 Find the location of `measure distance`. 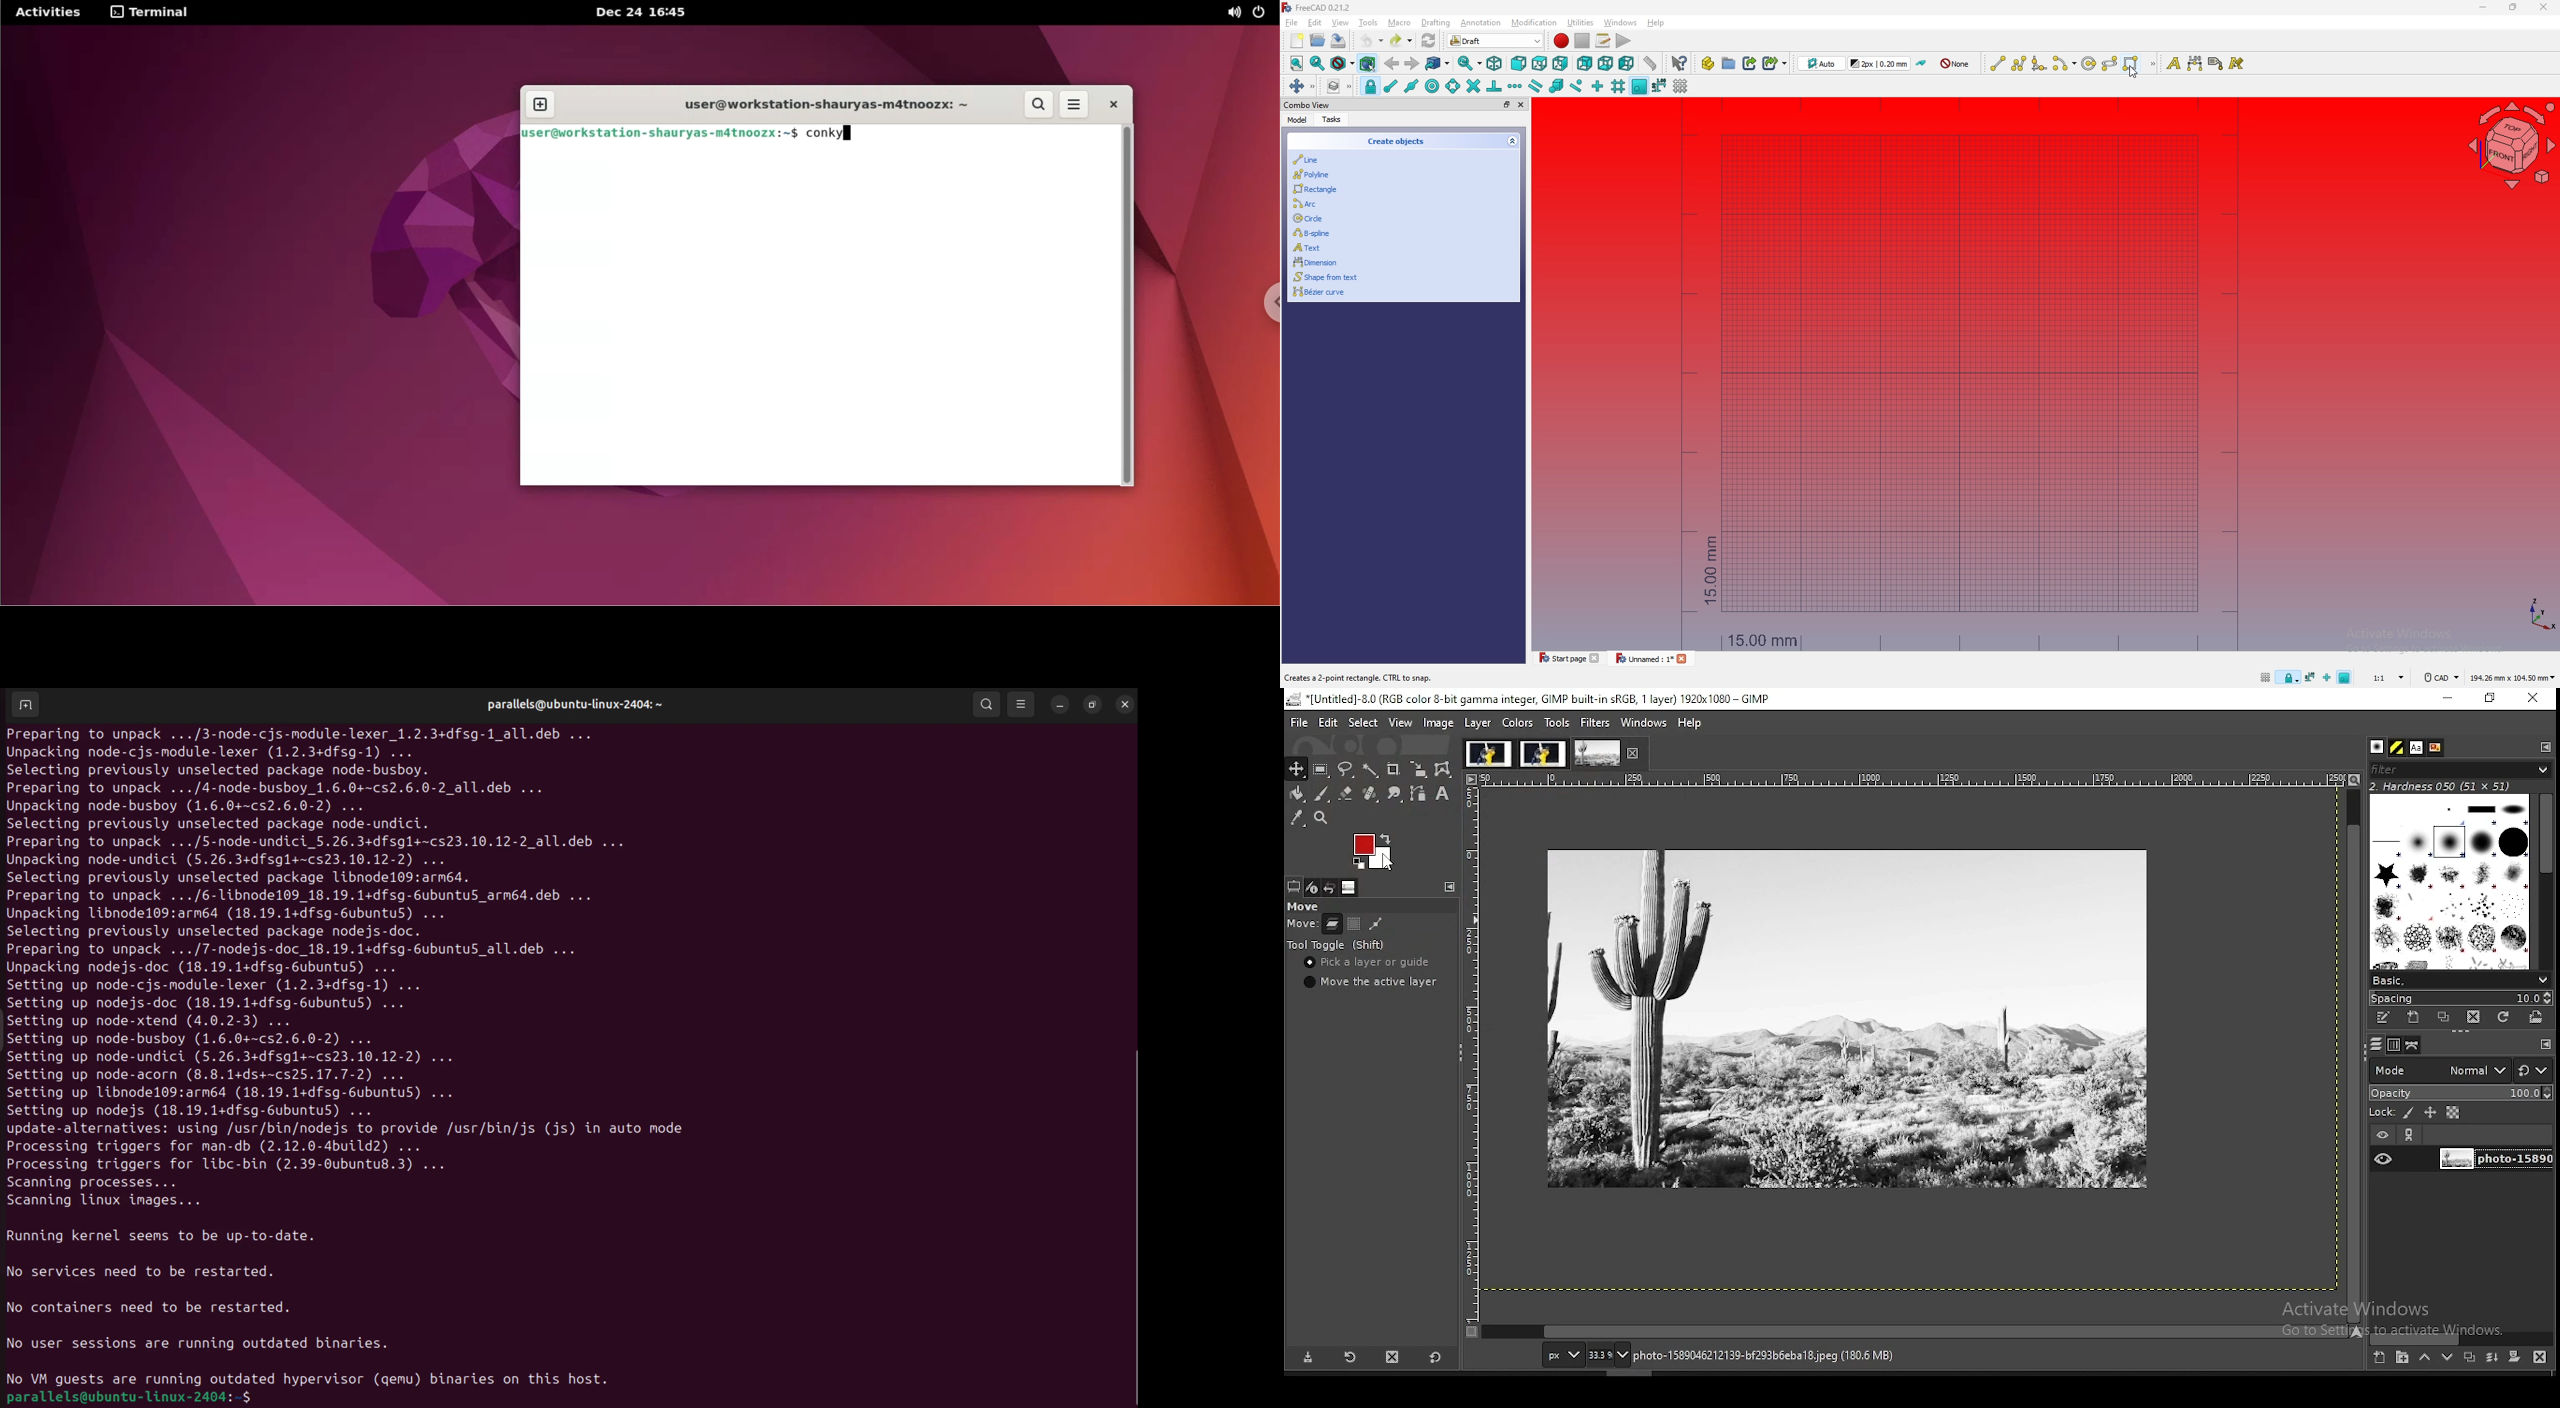

measure distance is located at coordinates (1650, 63).